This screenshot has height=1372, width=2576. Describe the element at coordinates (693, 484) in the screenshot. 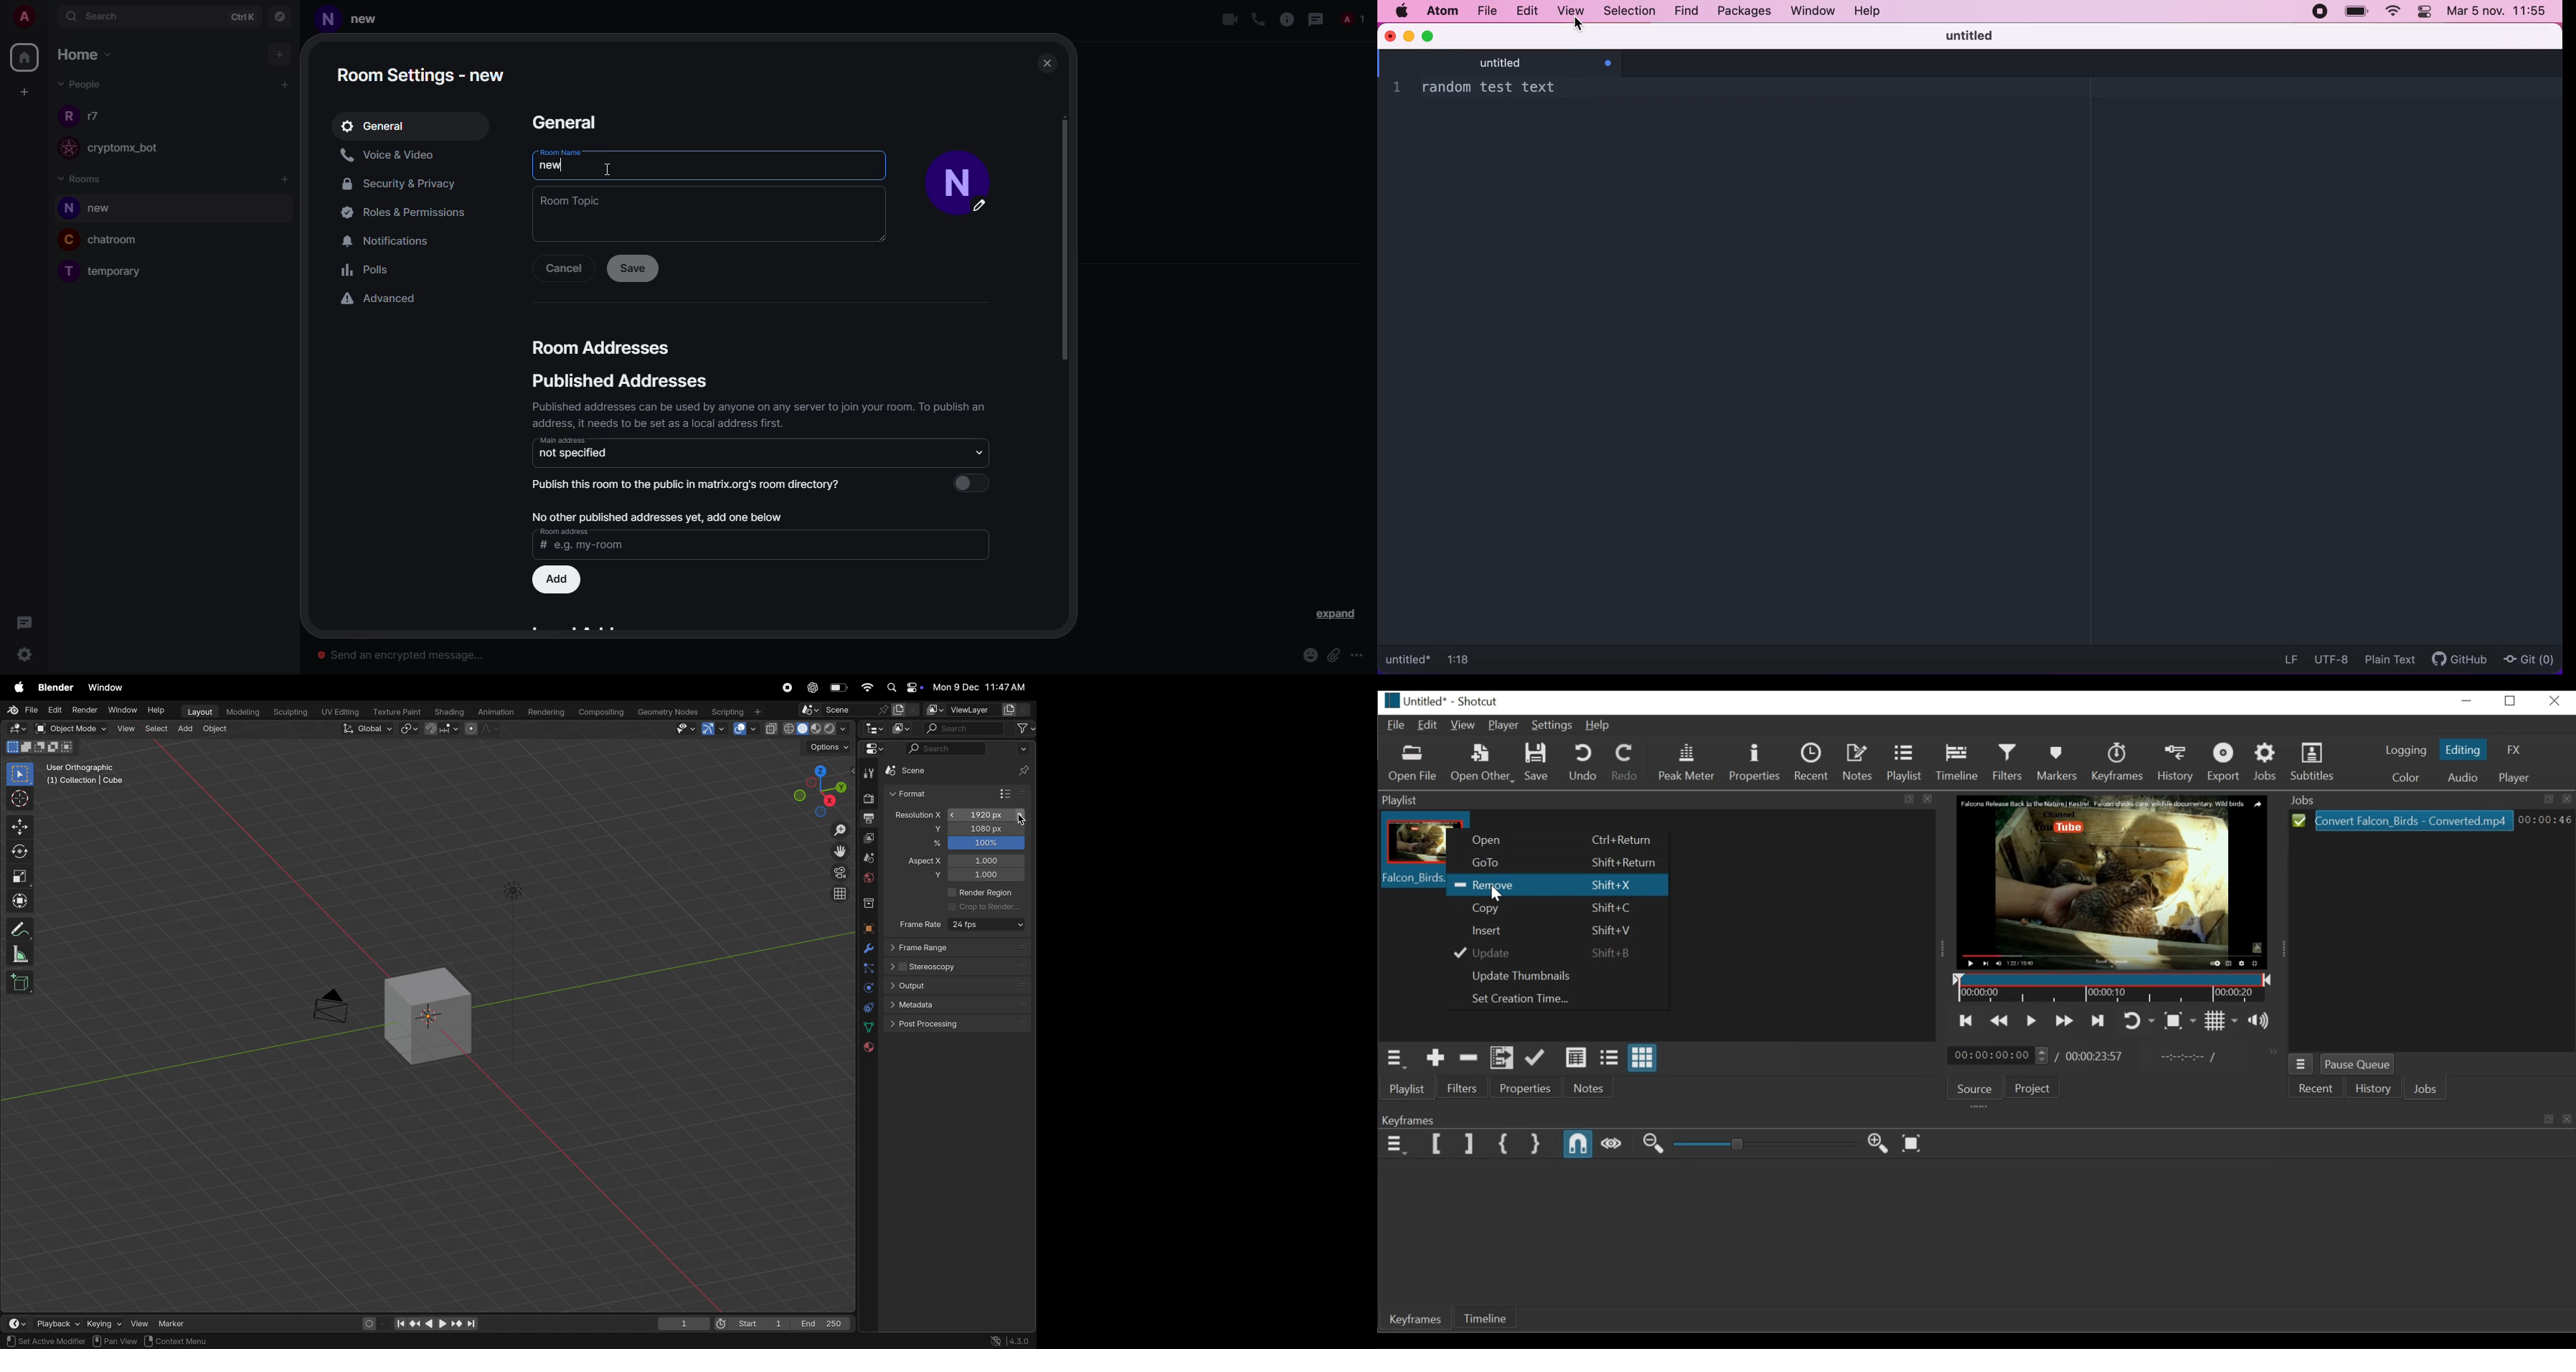

I see `publish this room` at that location.